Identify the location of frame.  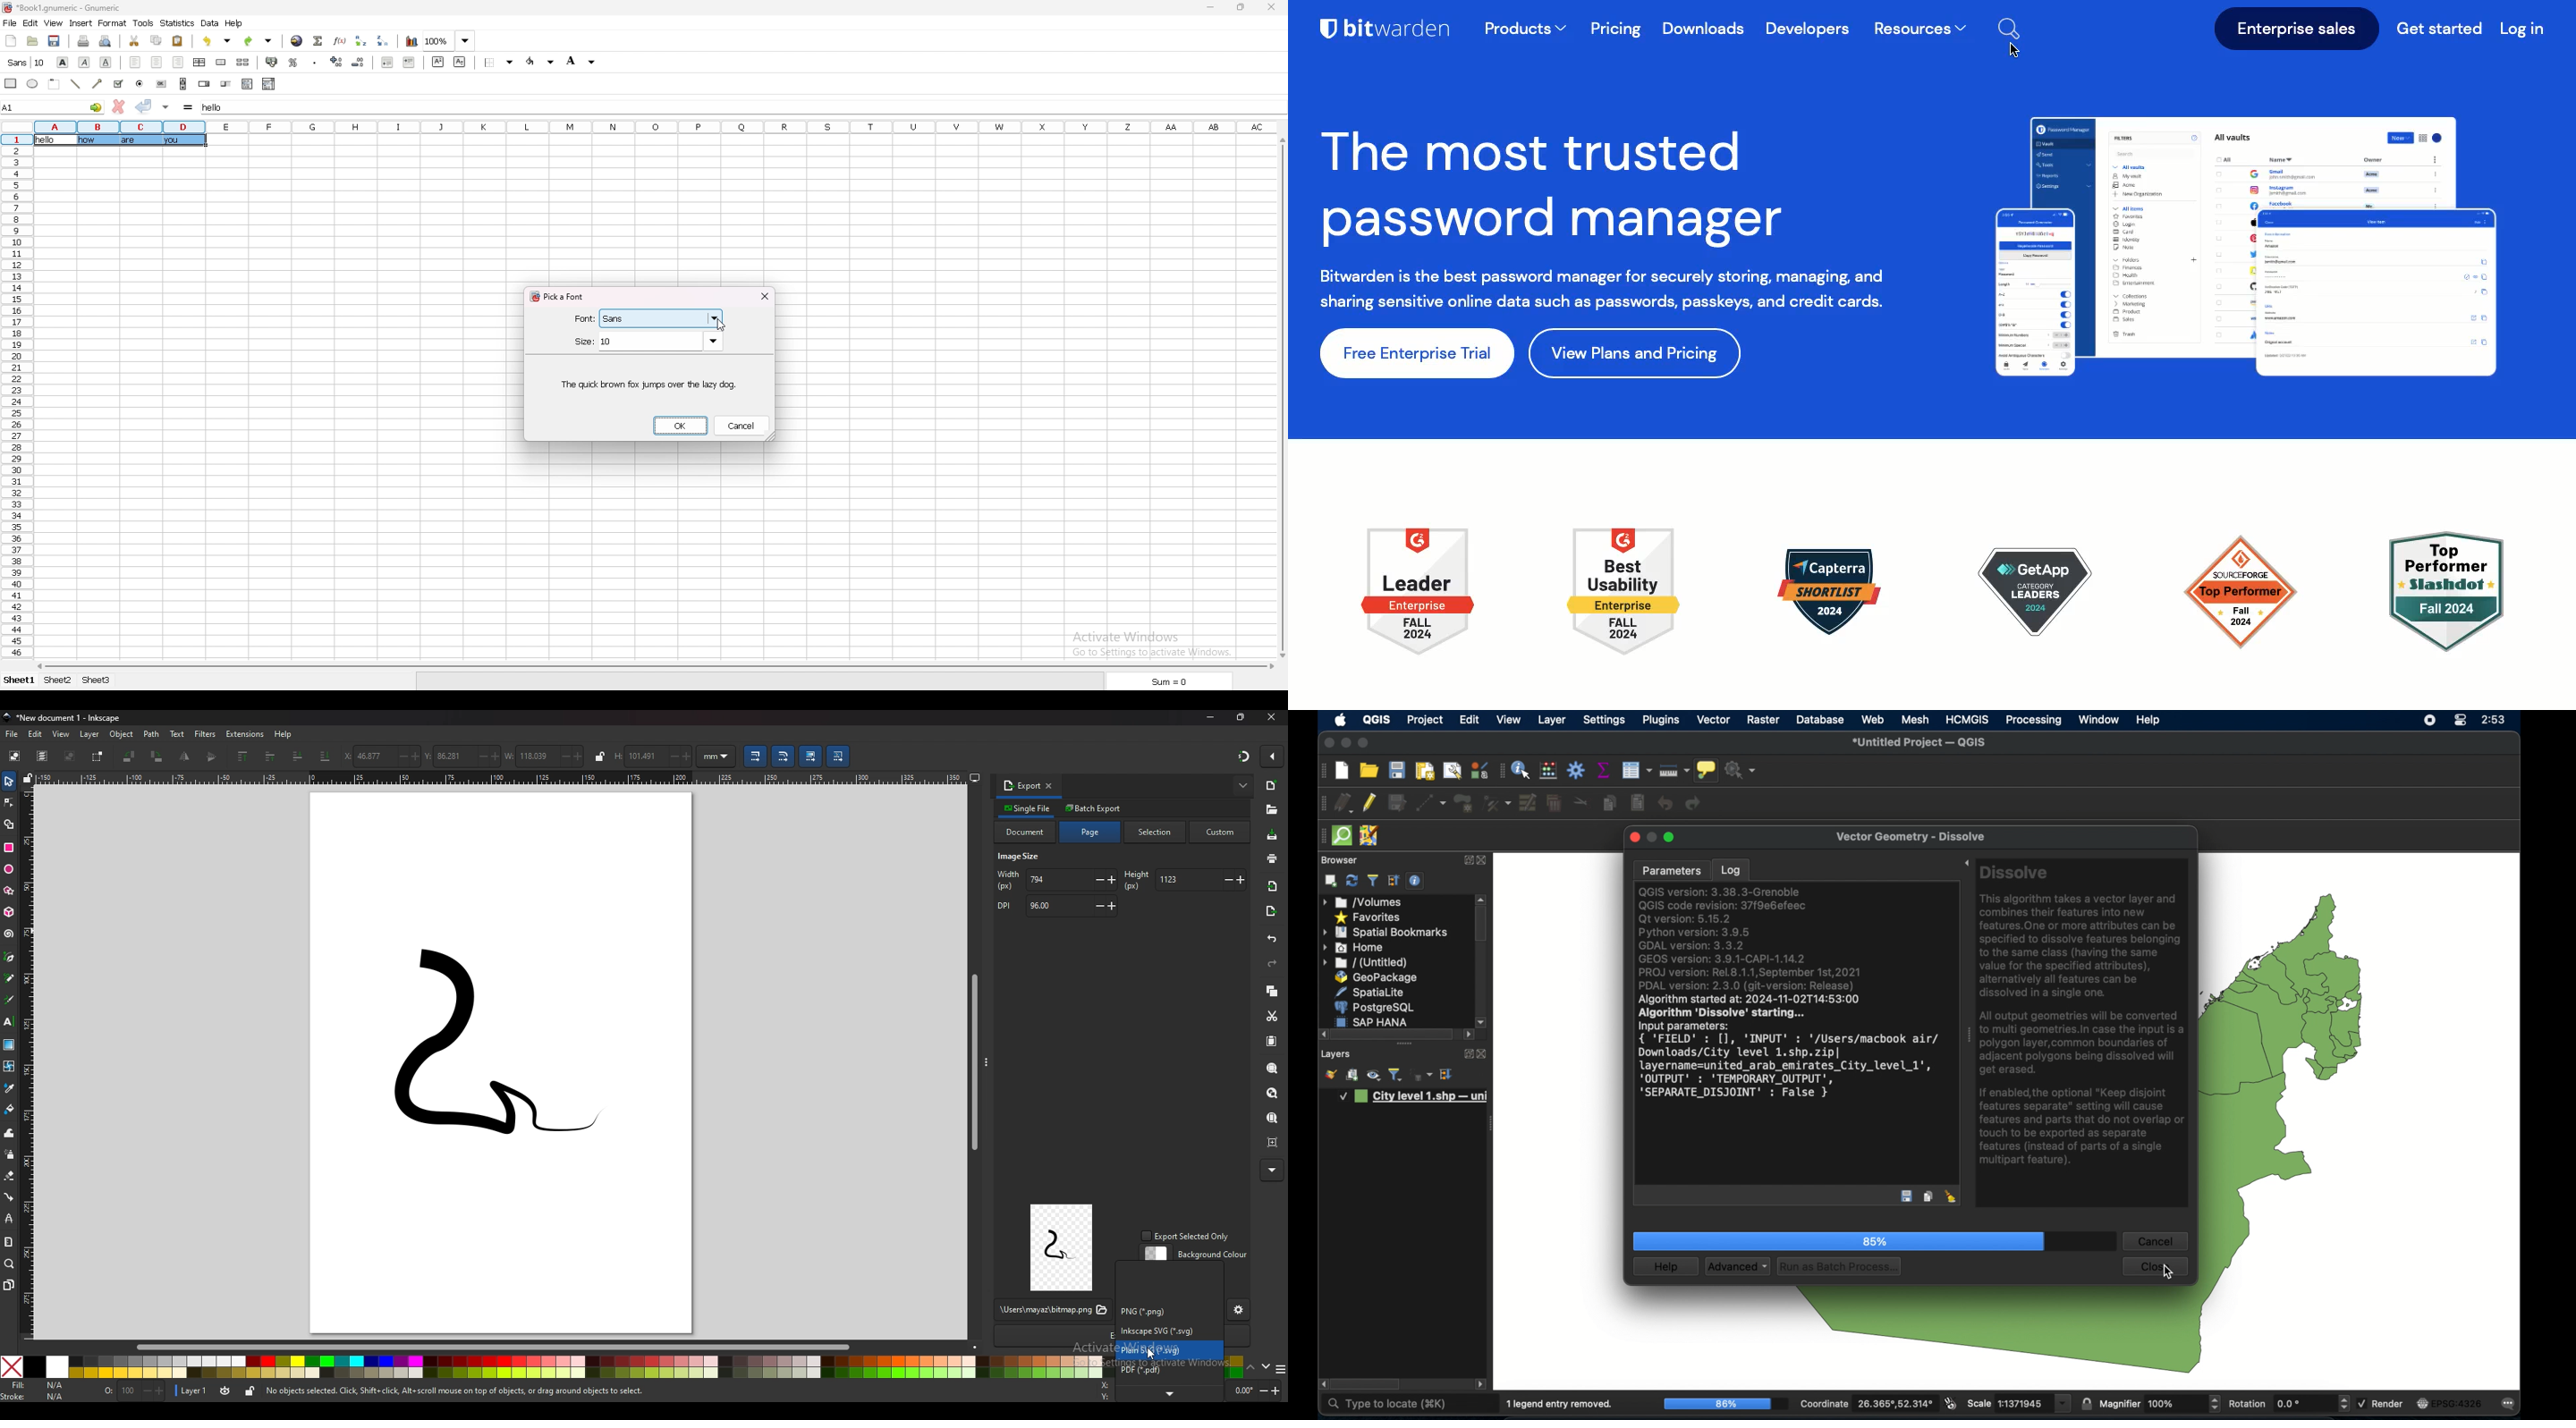
(54, 84).